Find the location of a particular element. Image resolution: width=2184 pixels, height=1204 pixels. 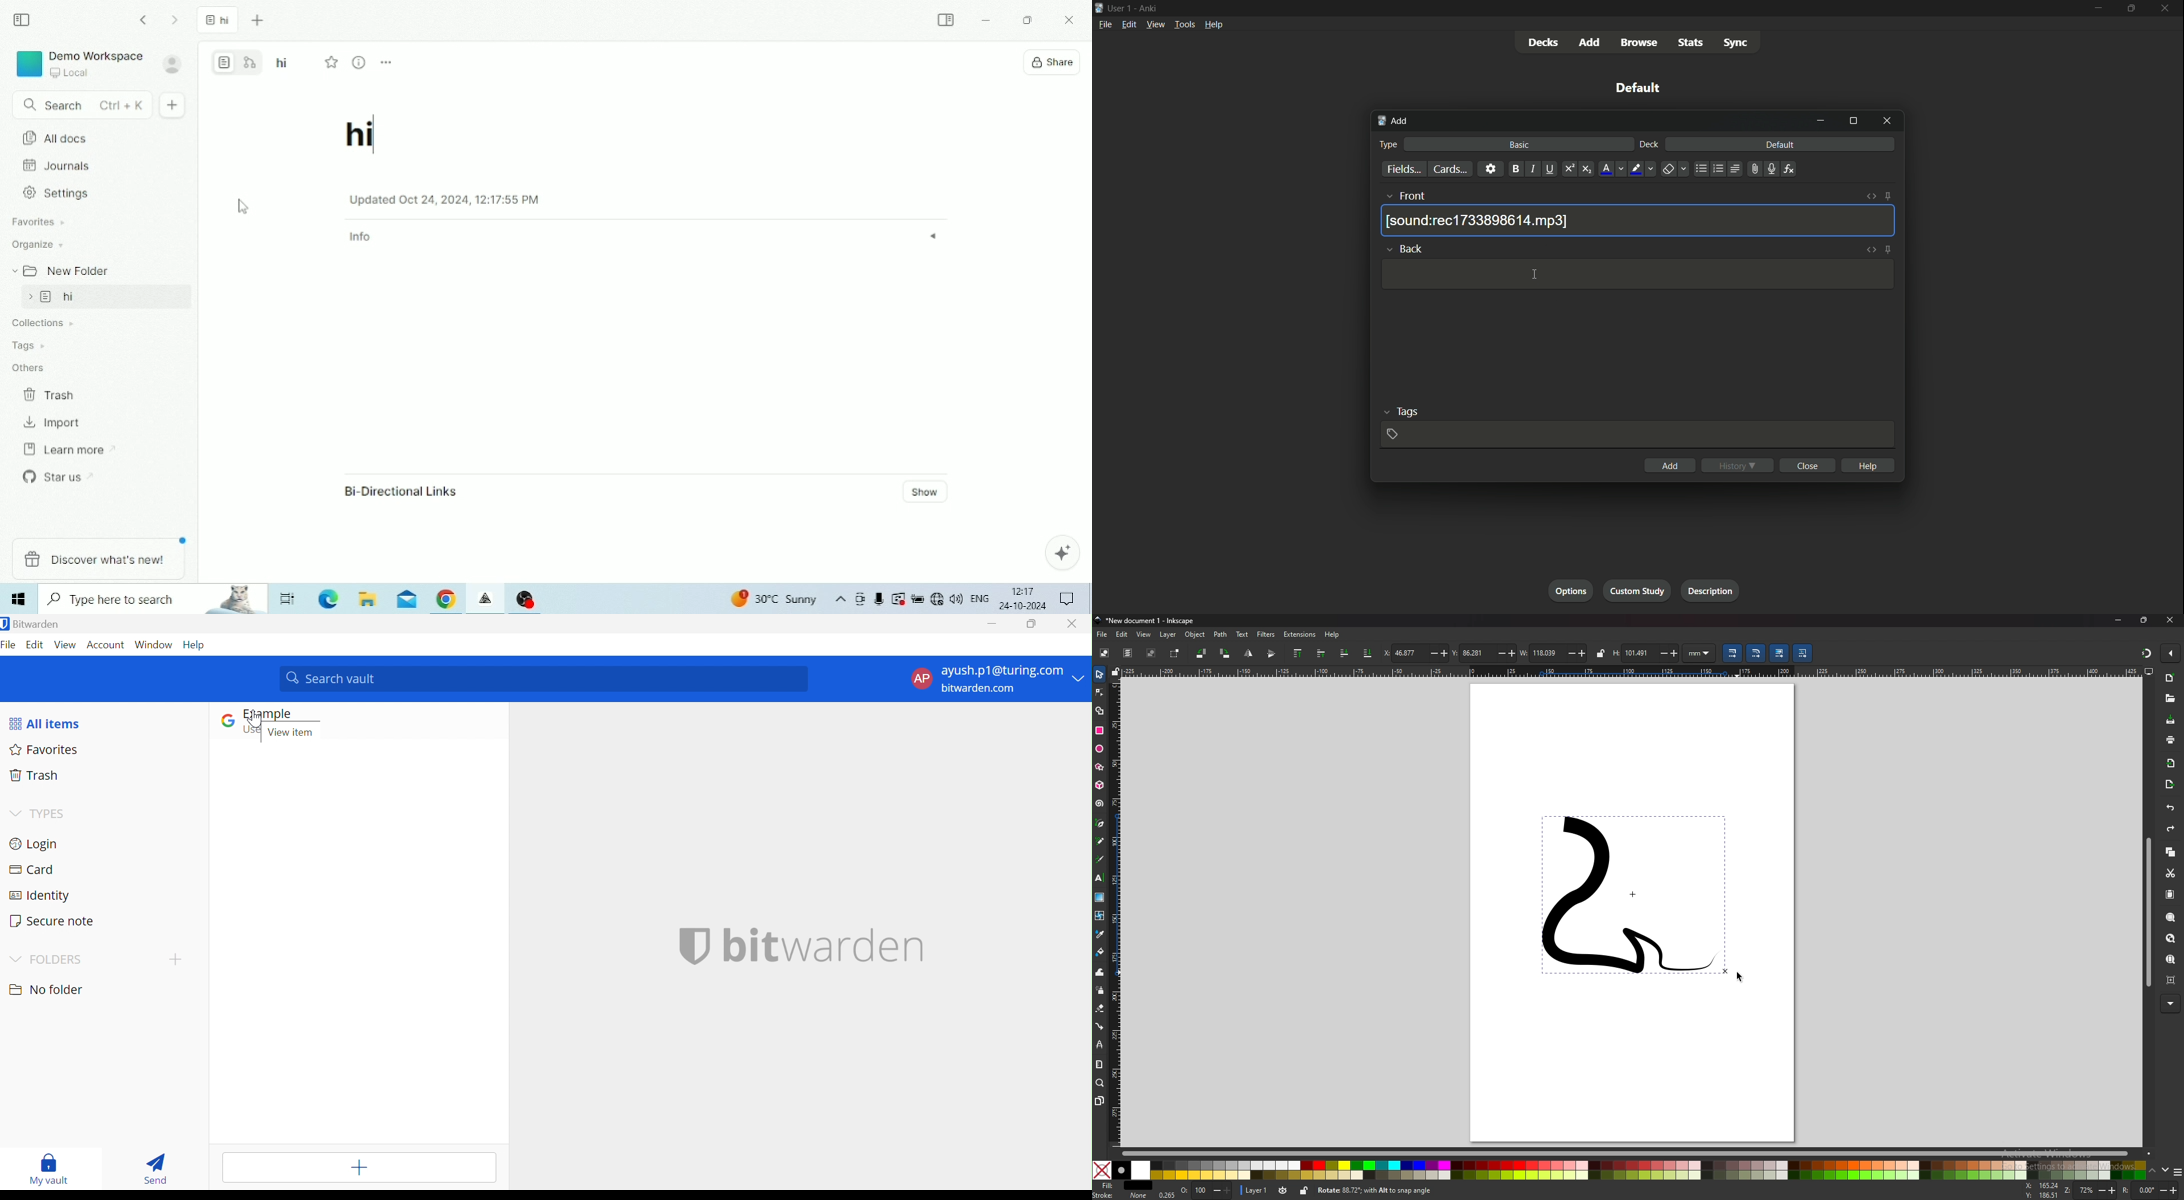

Help is located at coordinates (196, 645).